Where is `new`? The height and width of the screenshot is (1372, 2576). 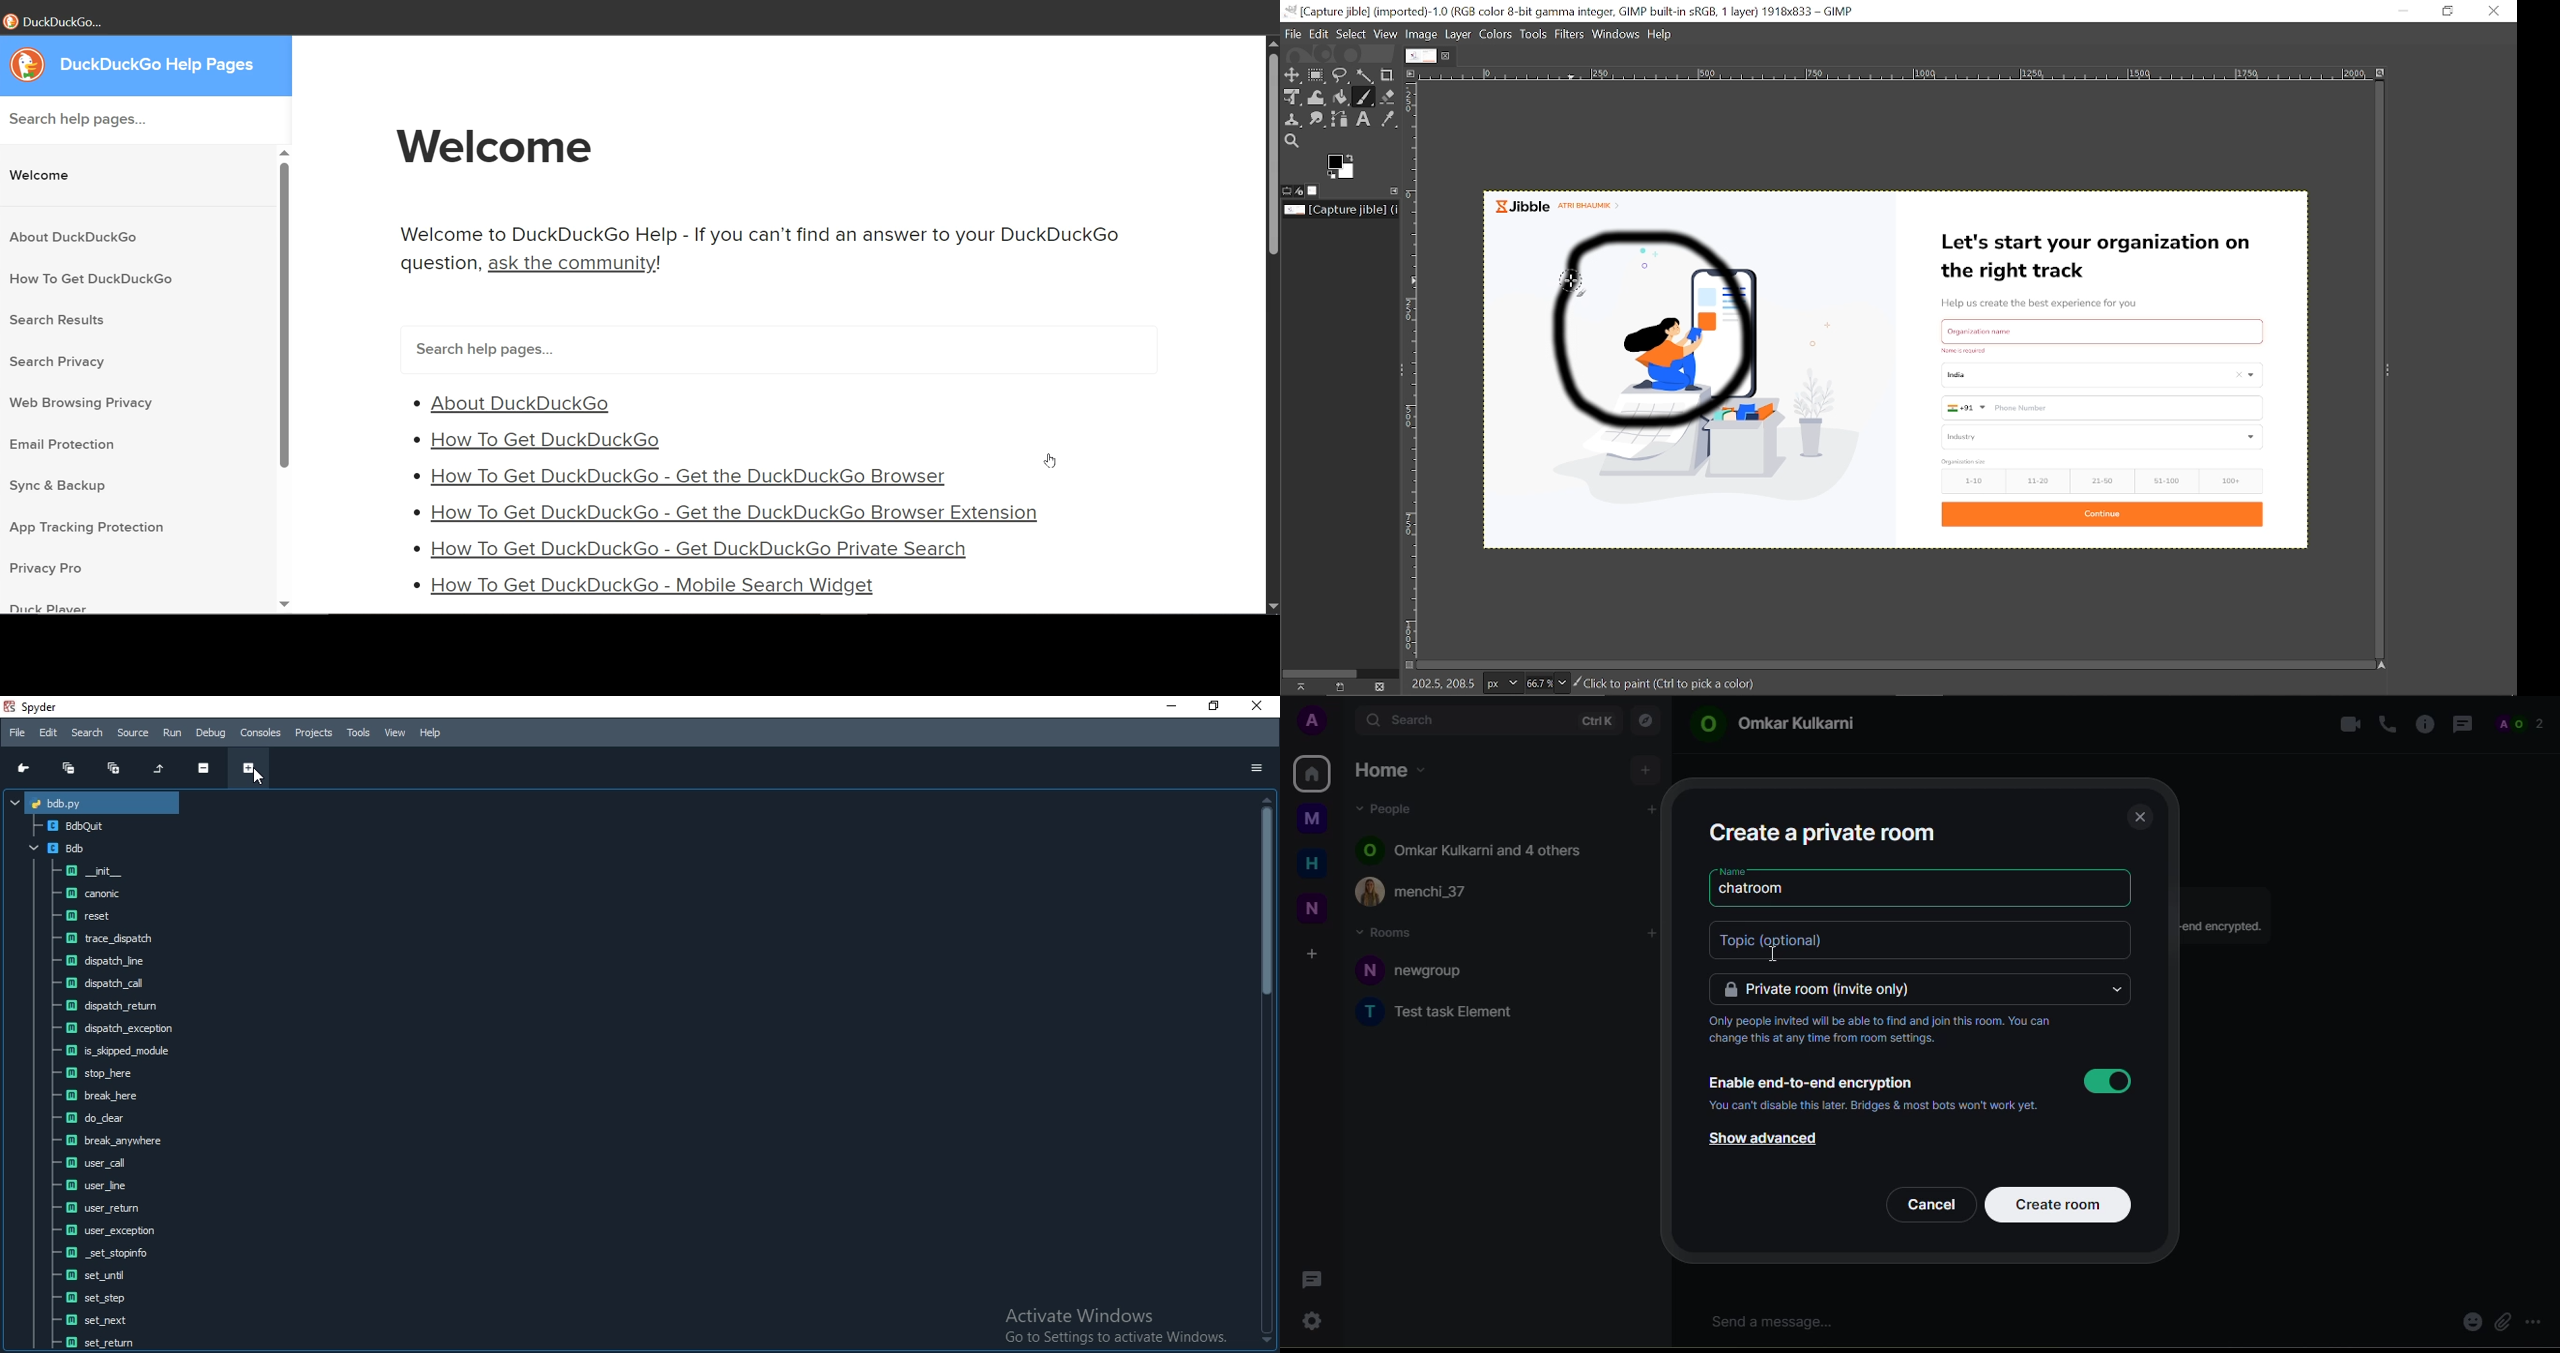
new is located at coordinates (1312, 910).